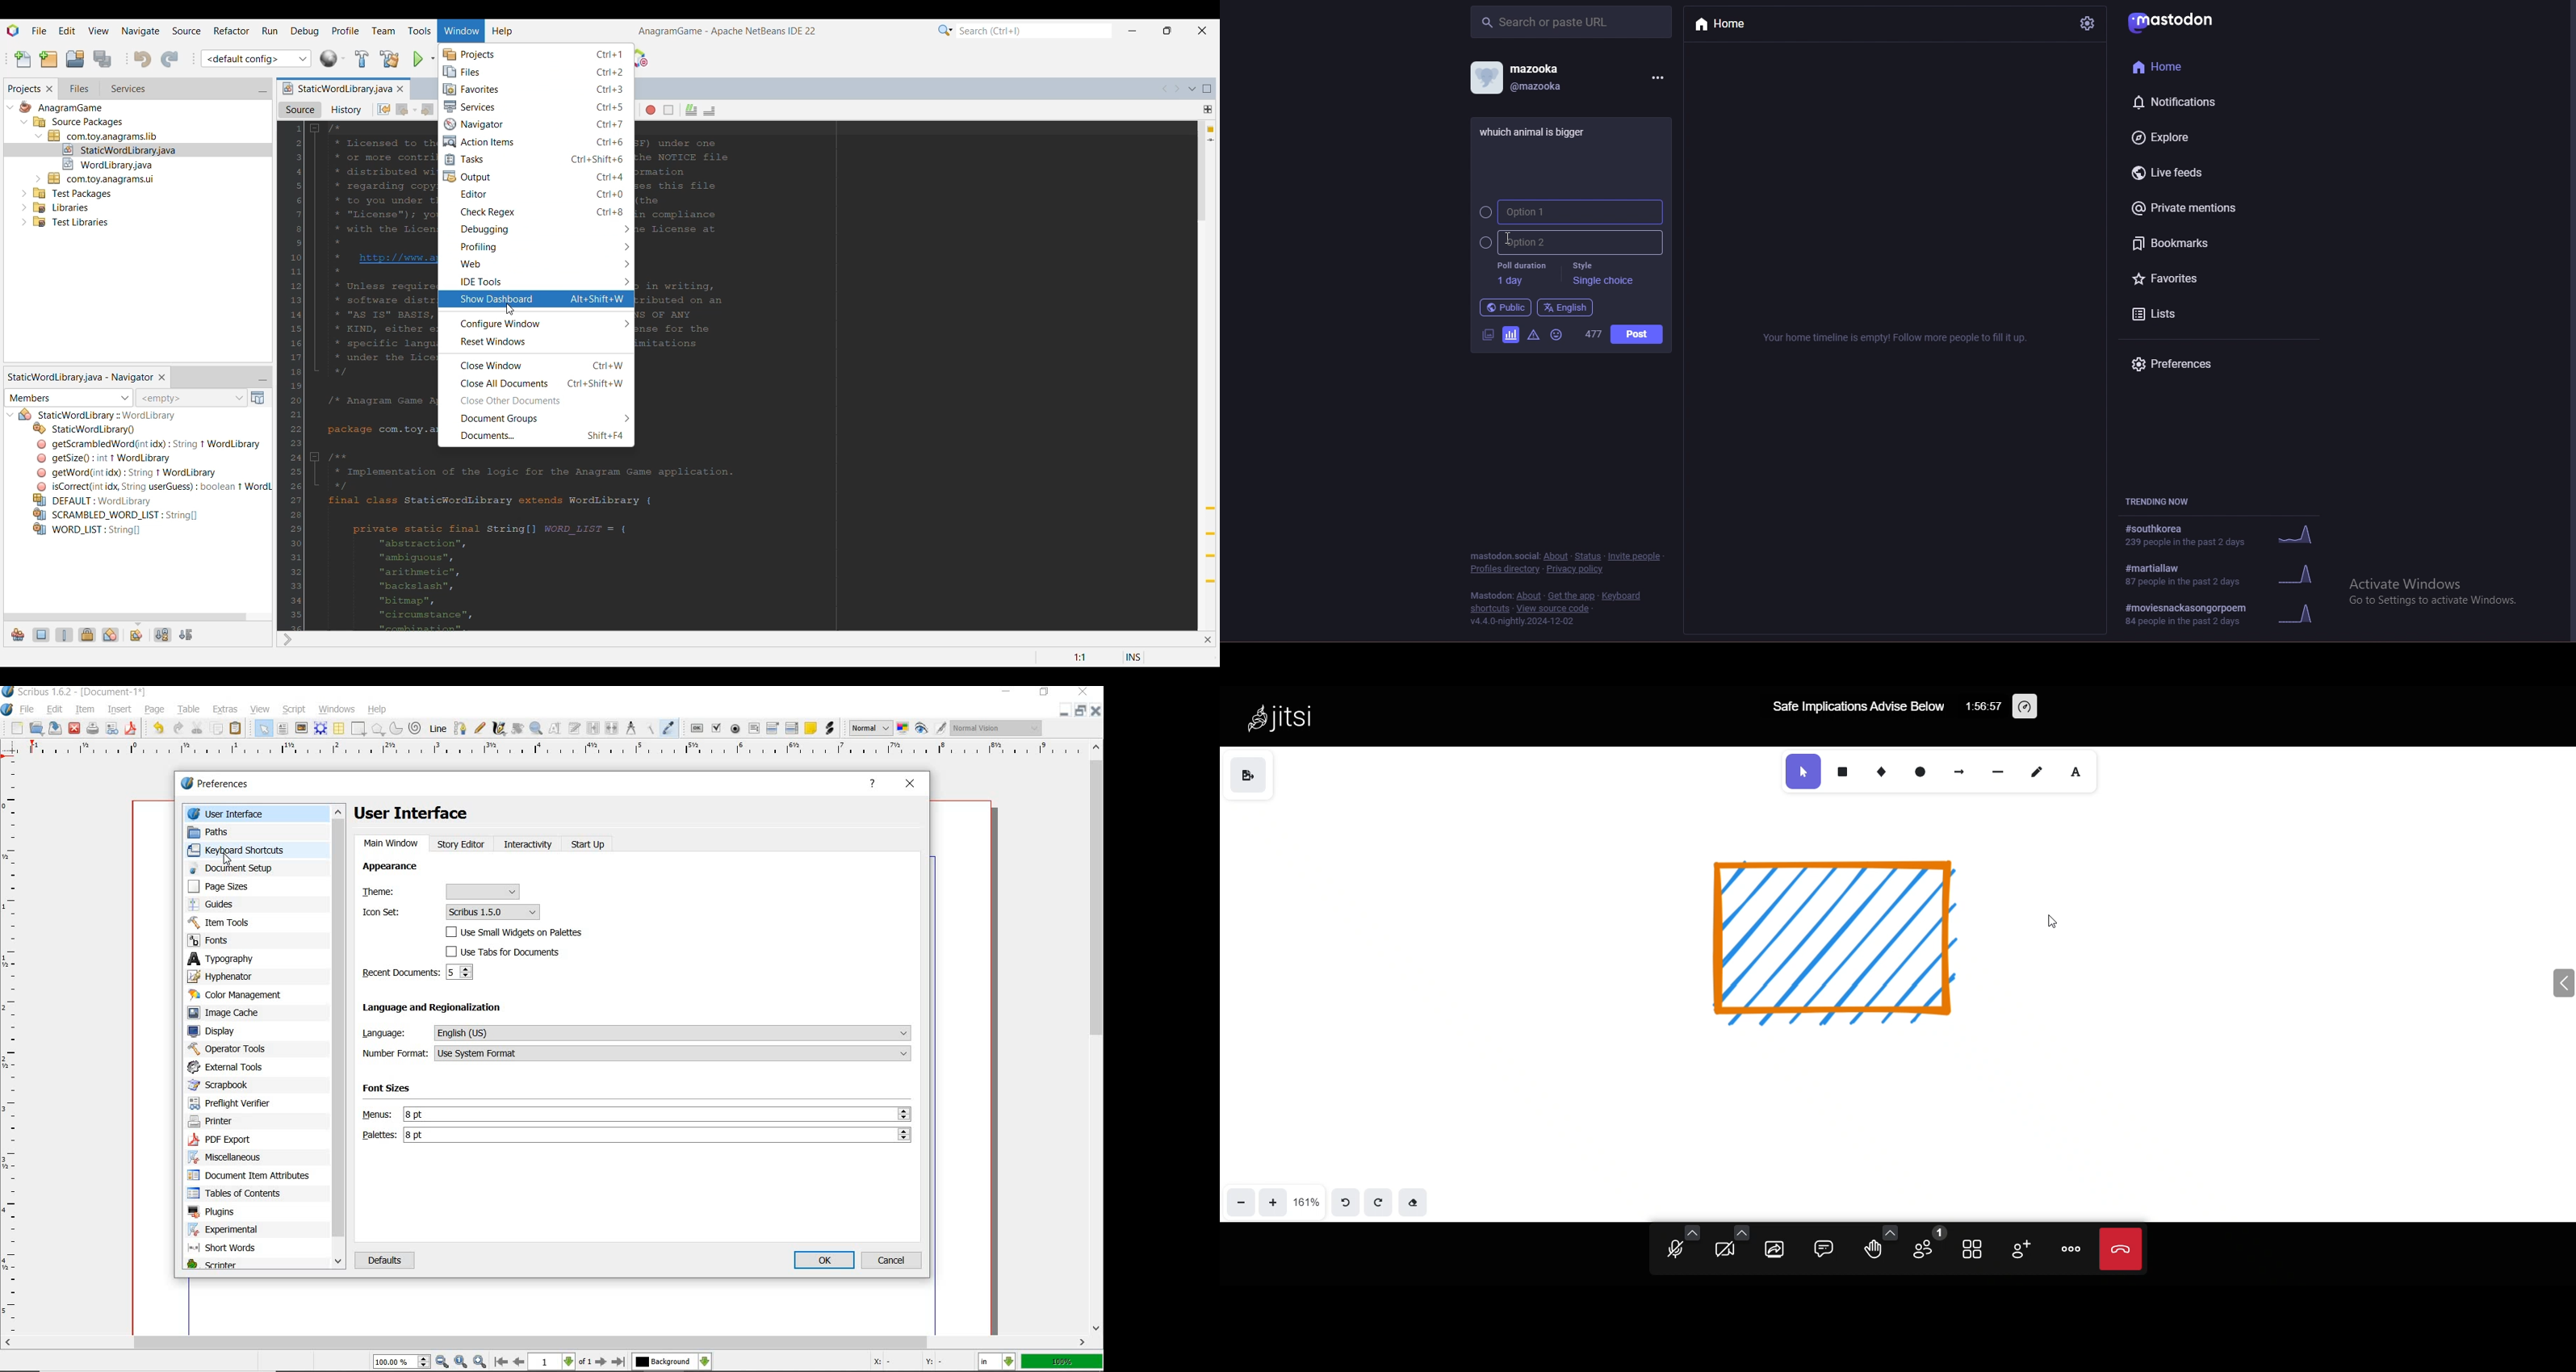  Describe the element at coordinates (240, 995) in the screenshot. I see `color management` at that location.